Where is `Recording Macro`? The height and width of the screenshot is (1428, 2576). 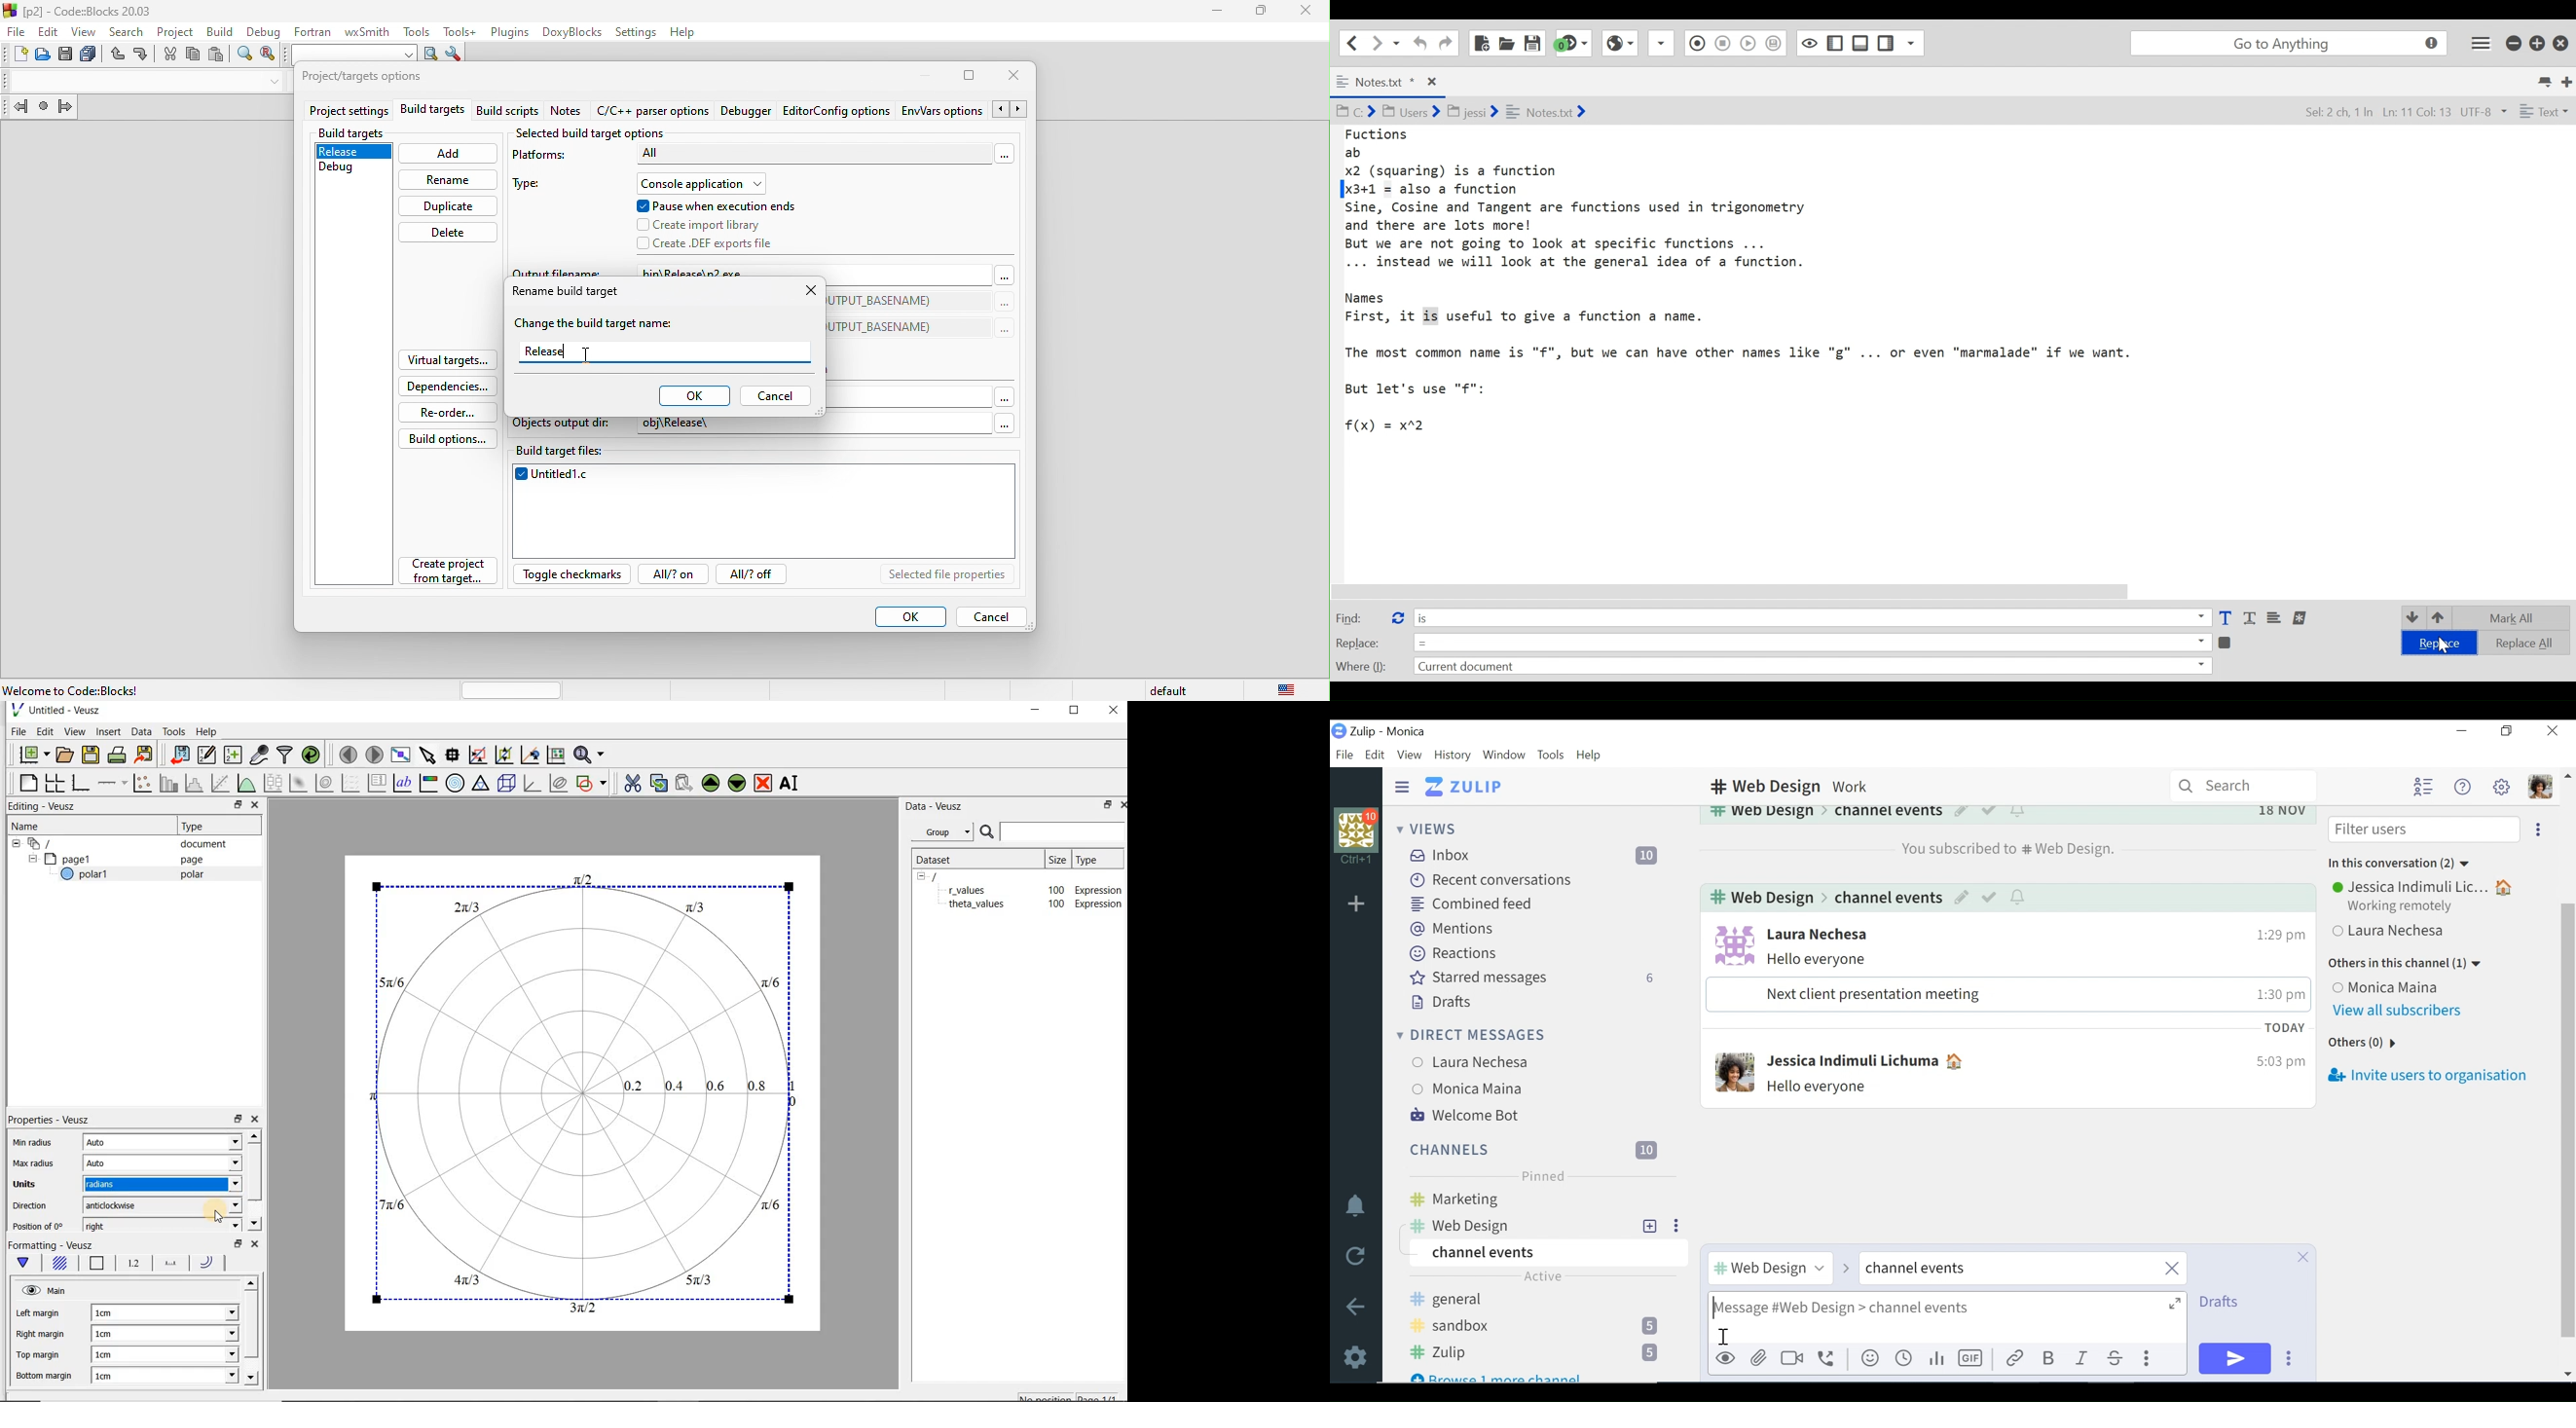
Recording Macro is located at coordinates (1662, 43).